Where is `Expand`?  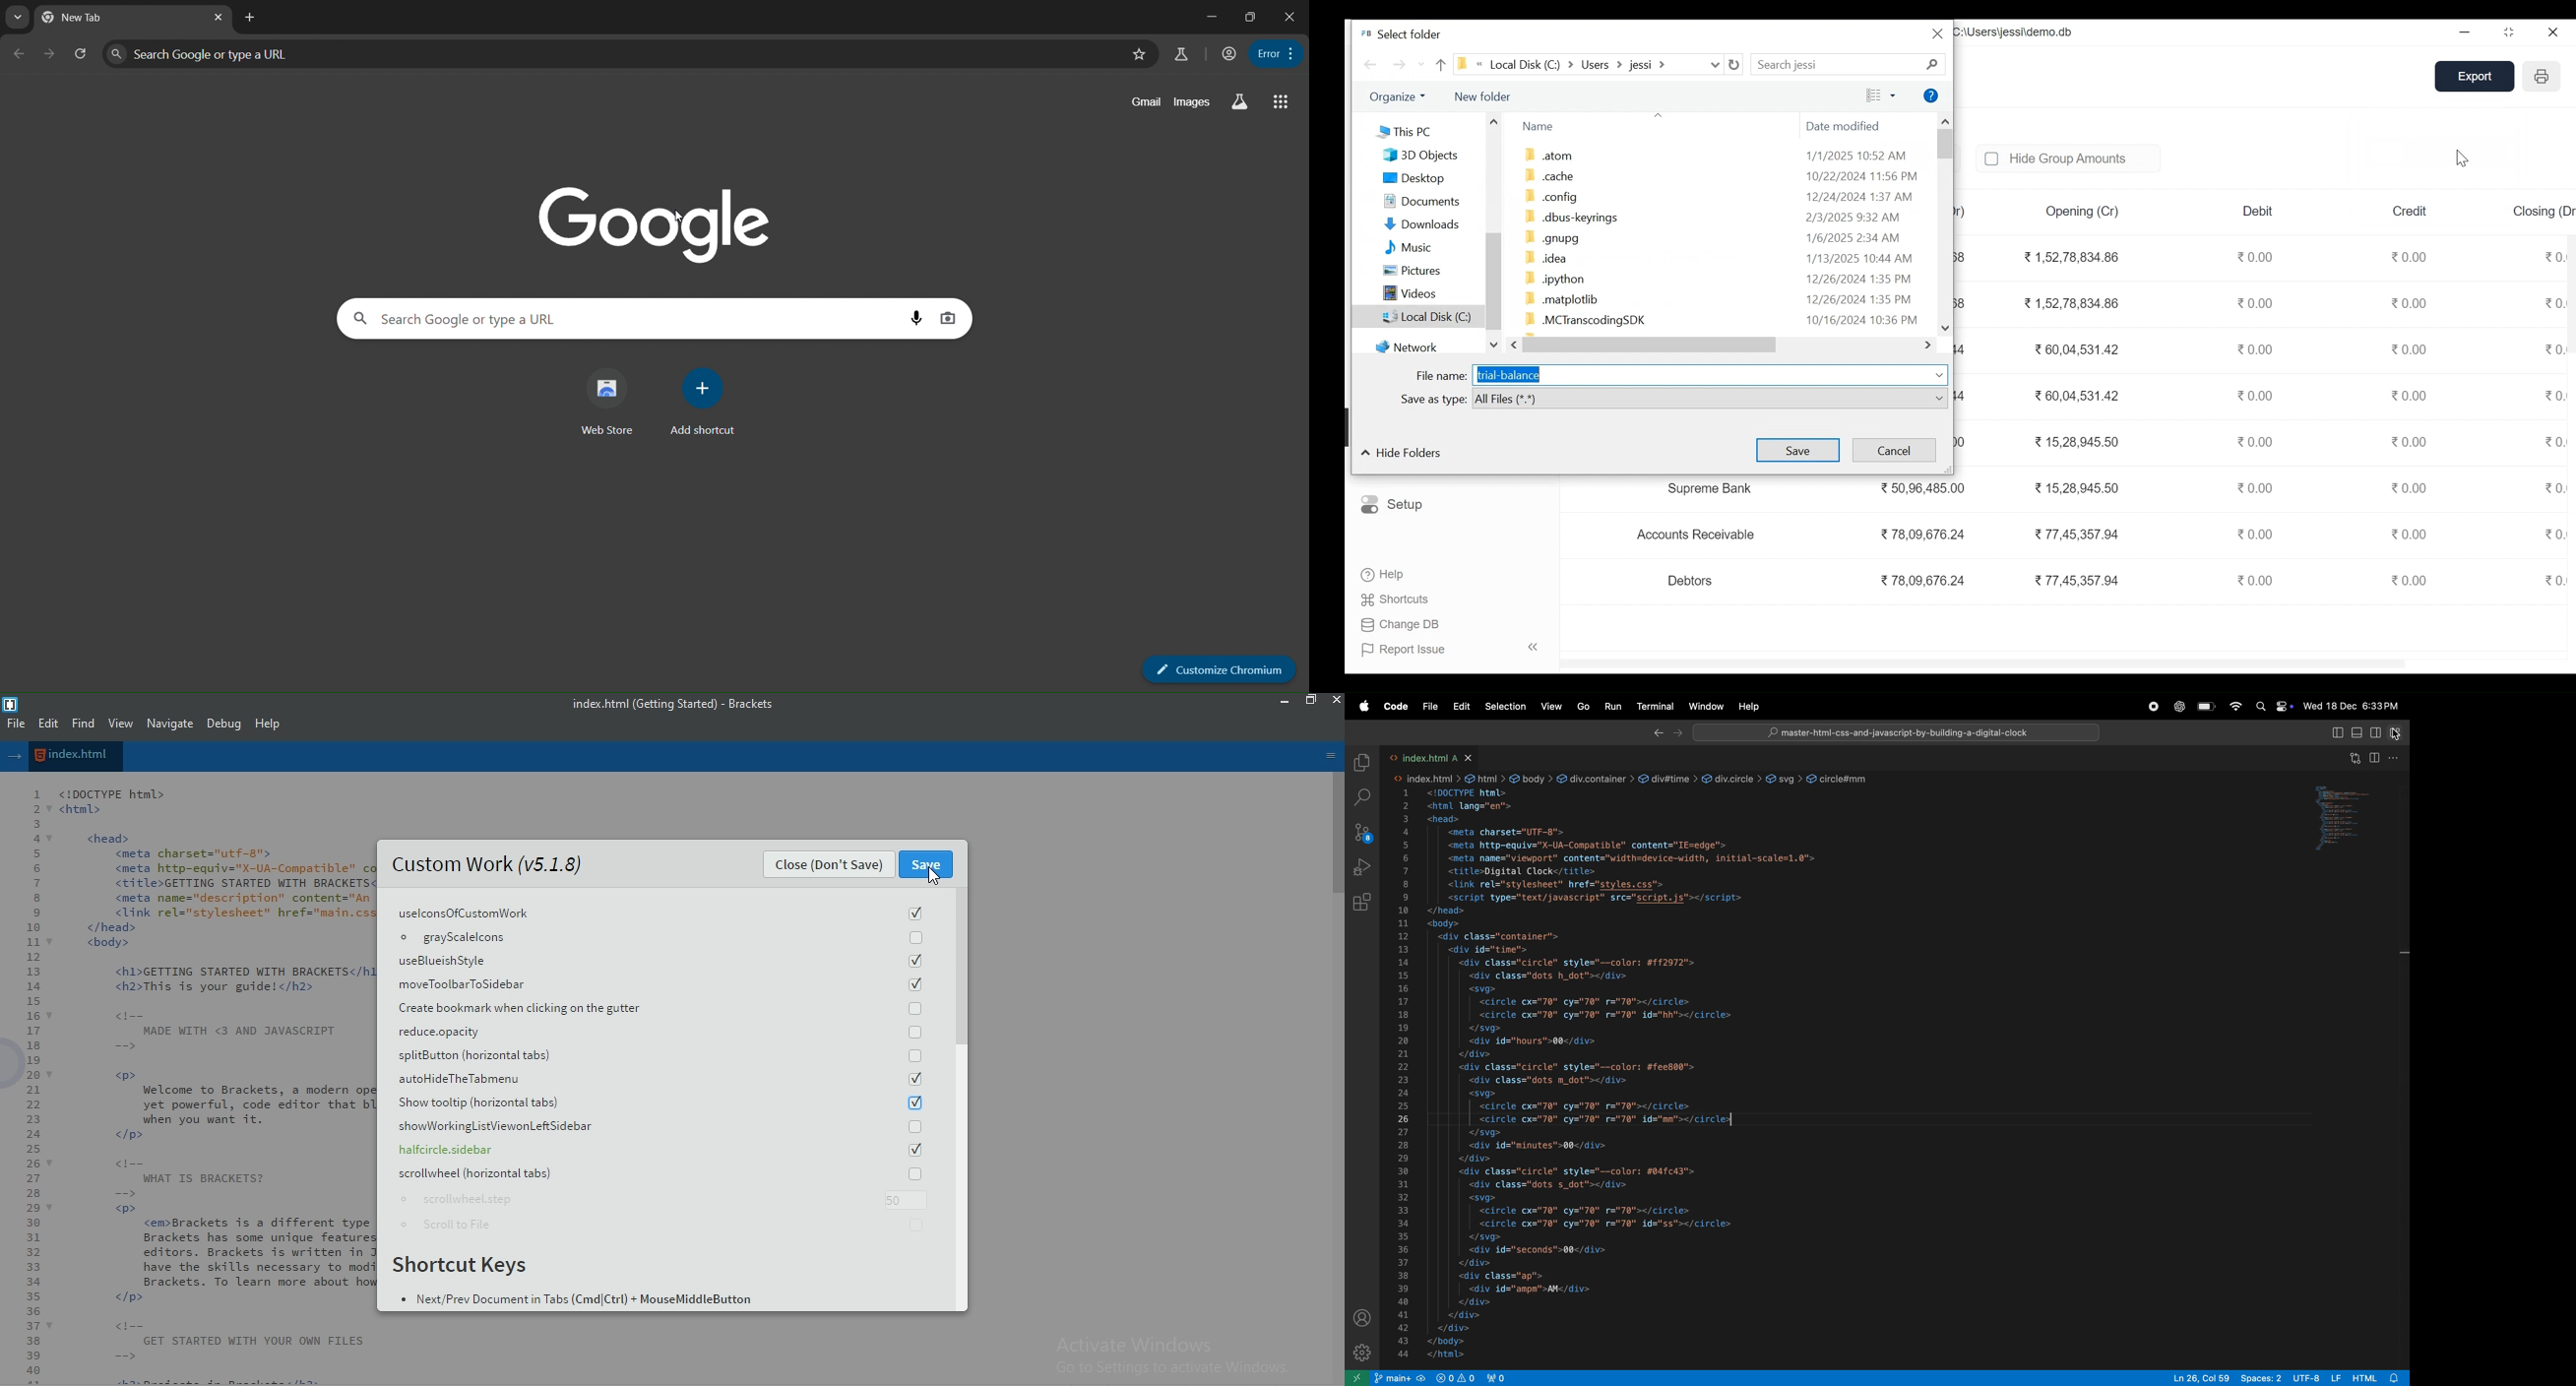 Expand is located at coordinates (1715, 64).